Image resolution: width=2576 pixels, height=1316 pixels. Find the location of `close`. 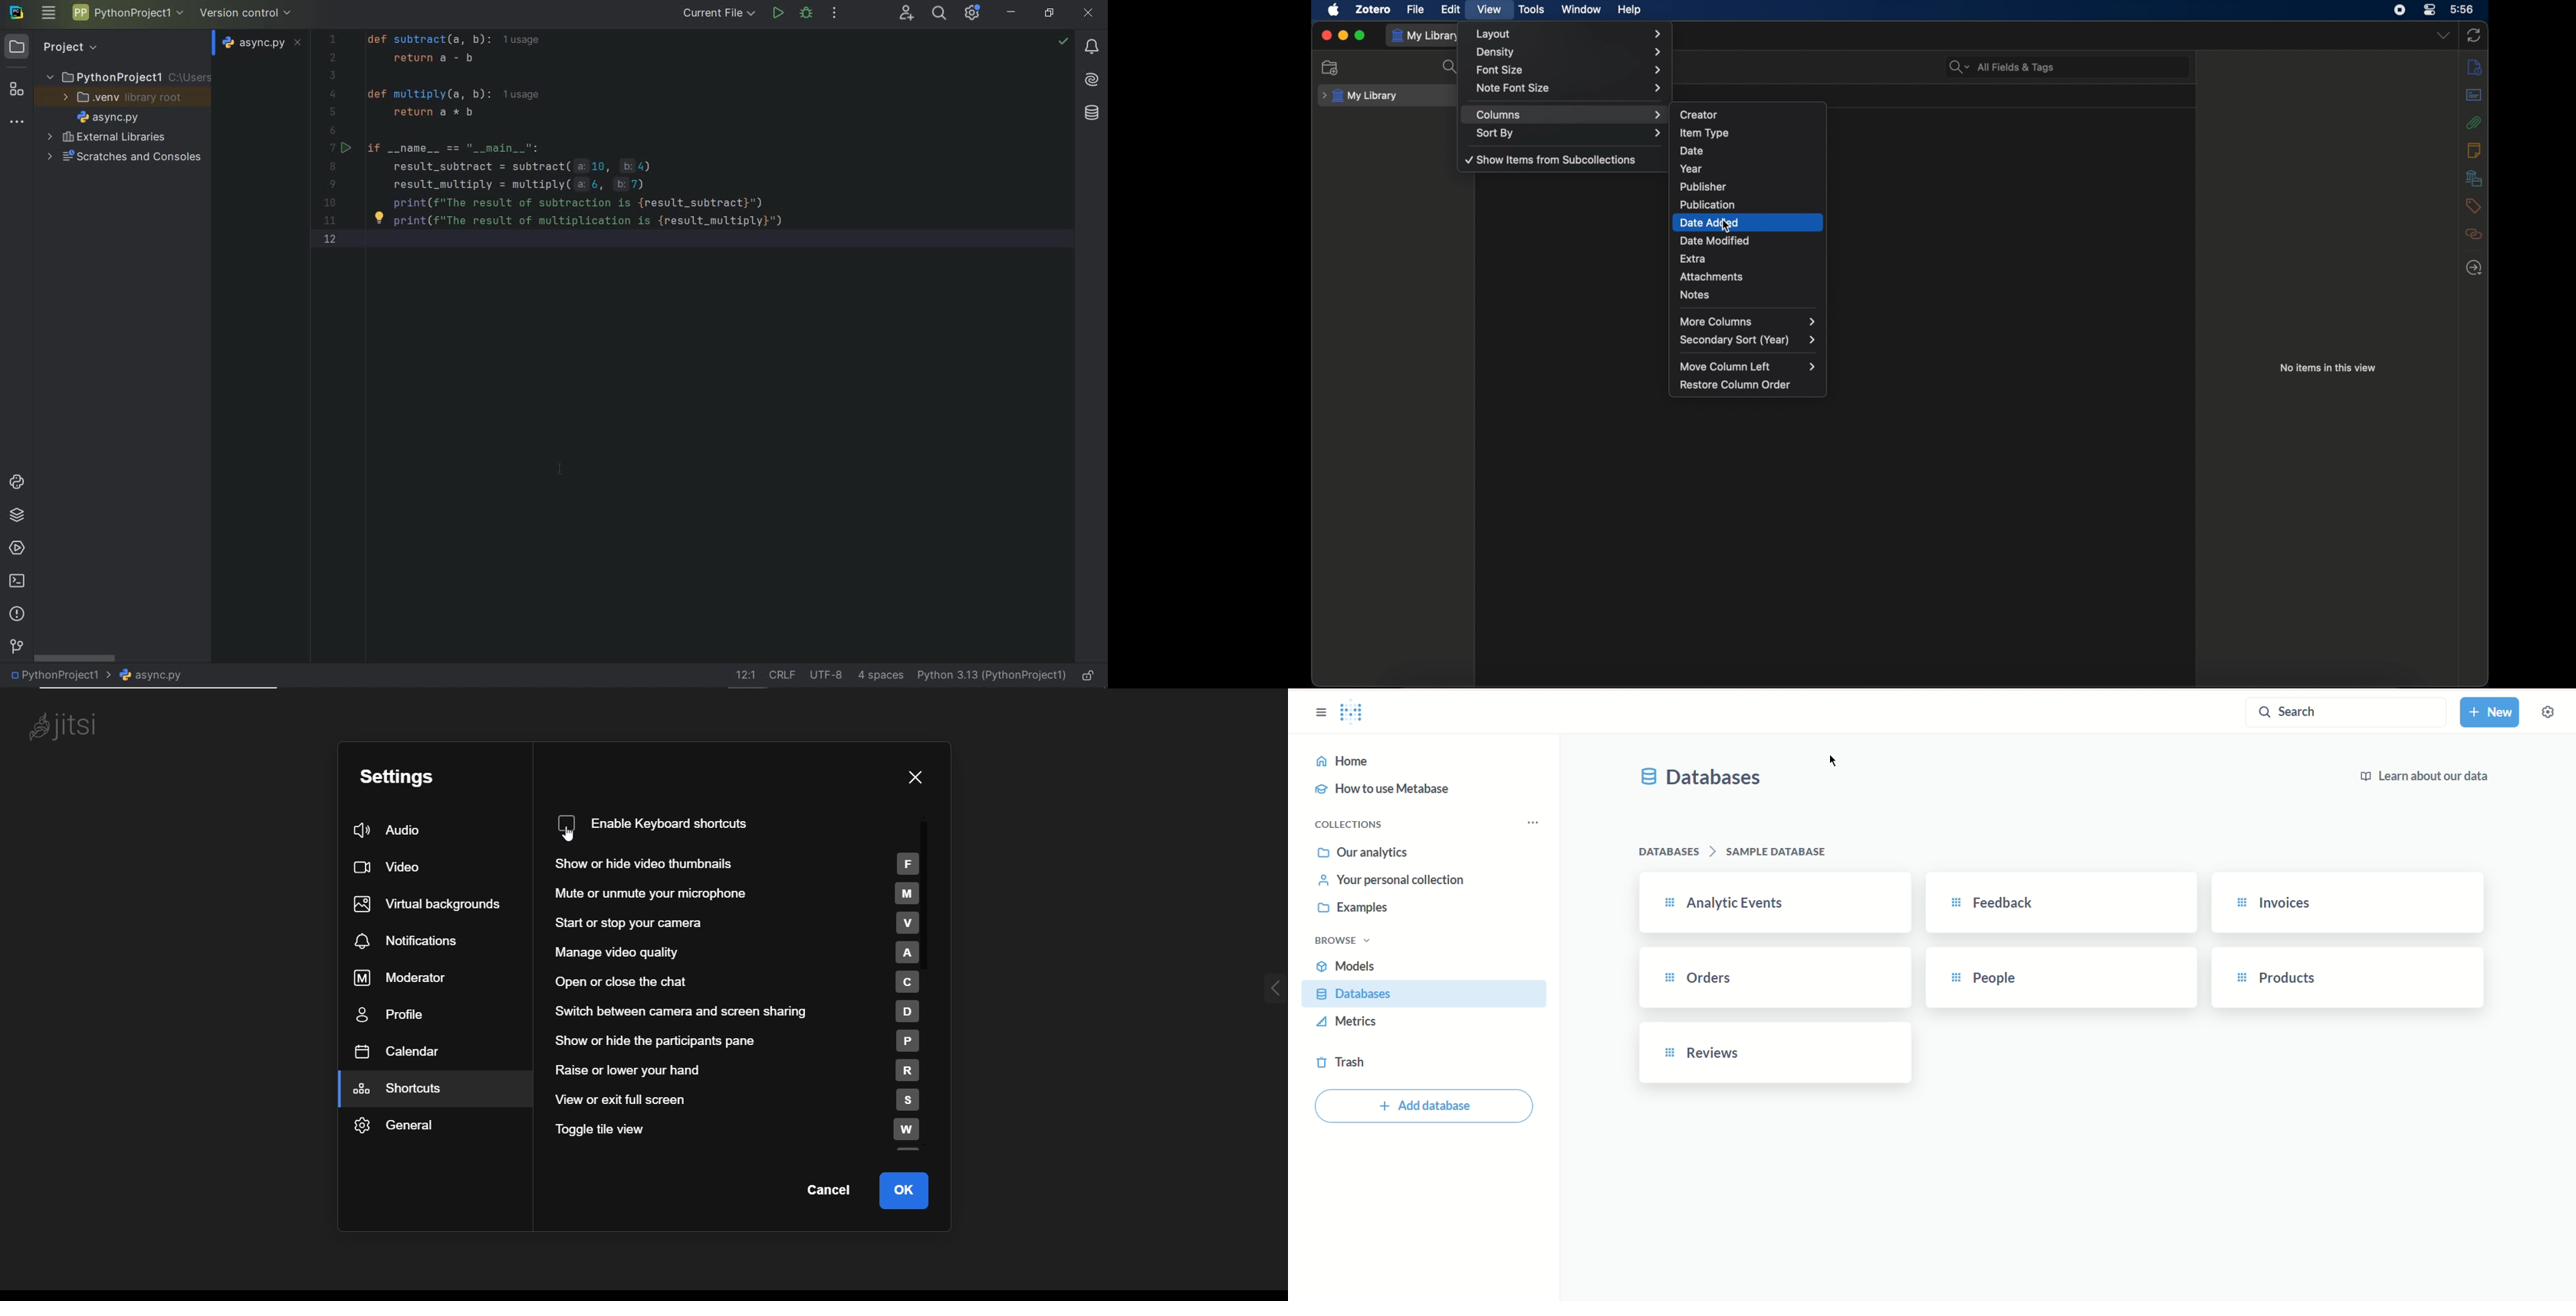

close is located at coordinates (1089, 12).